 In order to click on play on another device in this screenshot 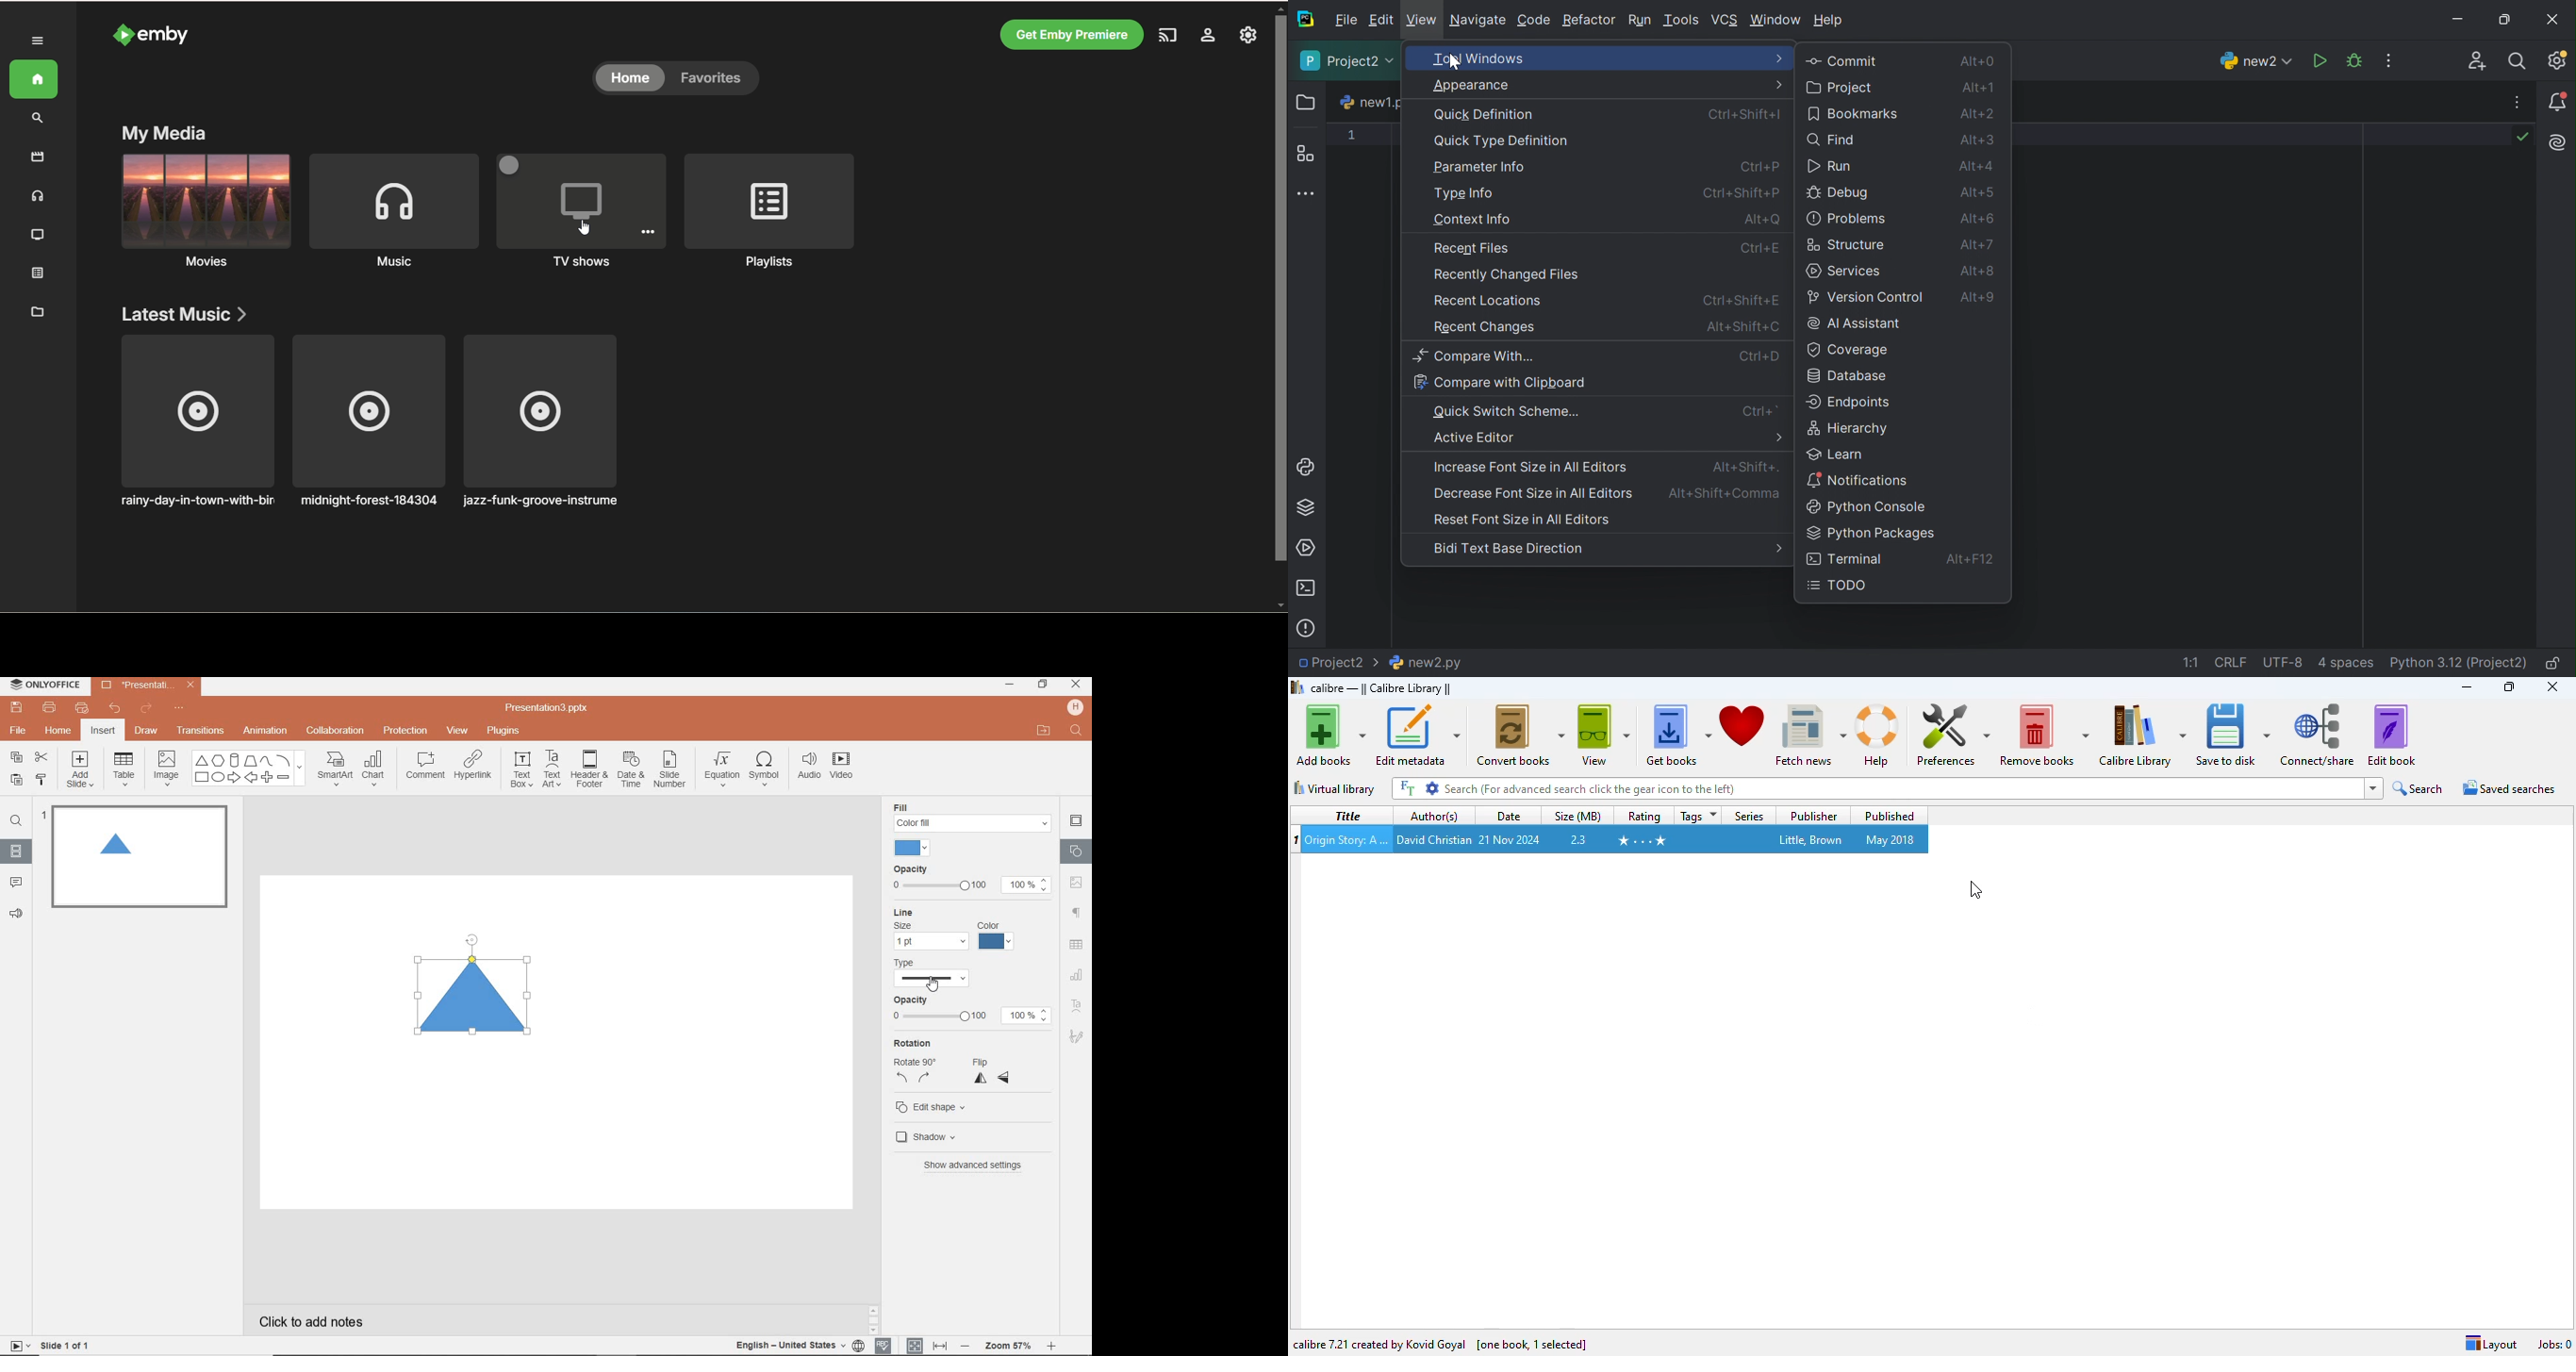, I will do `click(1167, 35)`.